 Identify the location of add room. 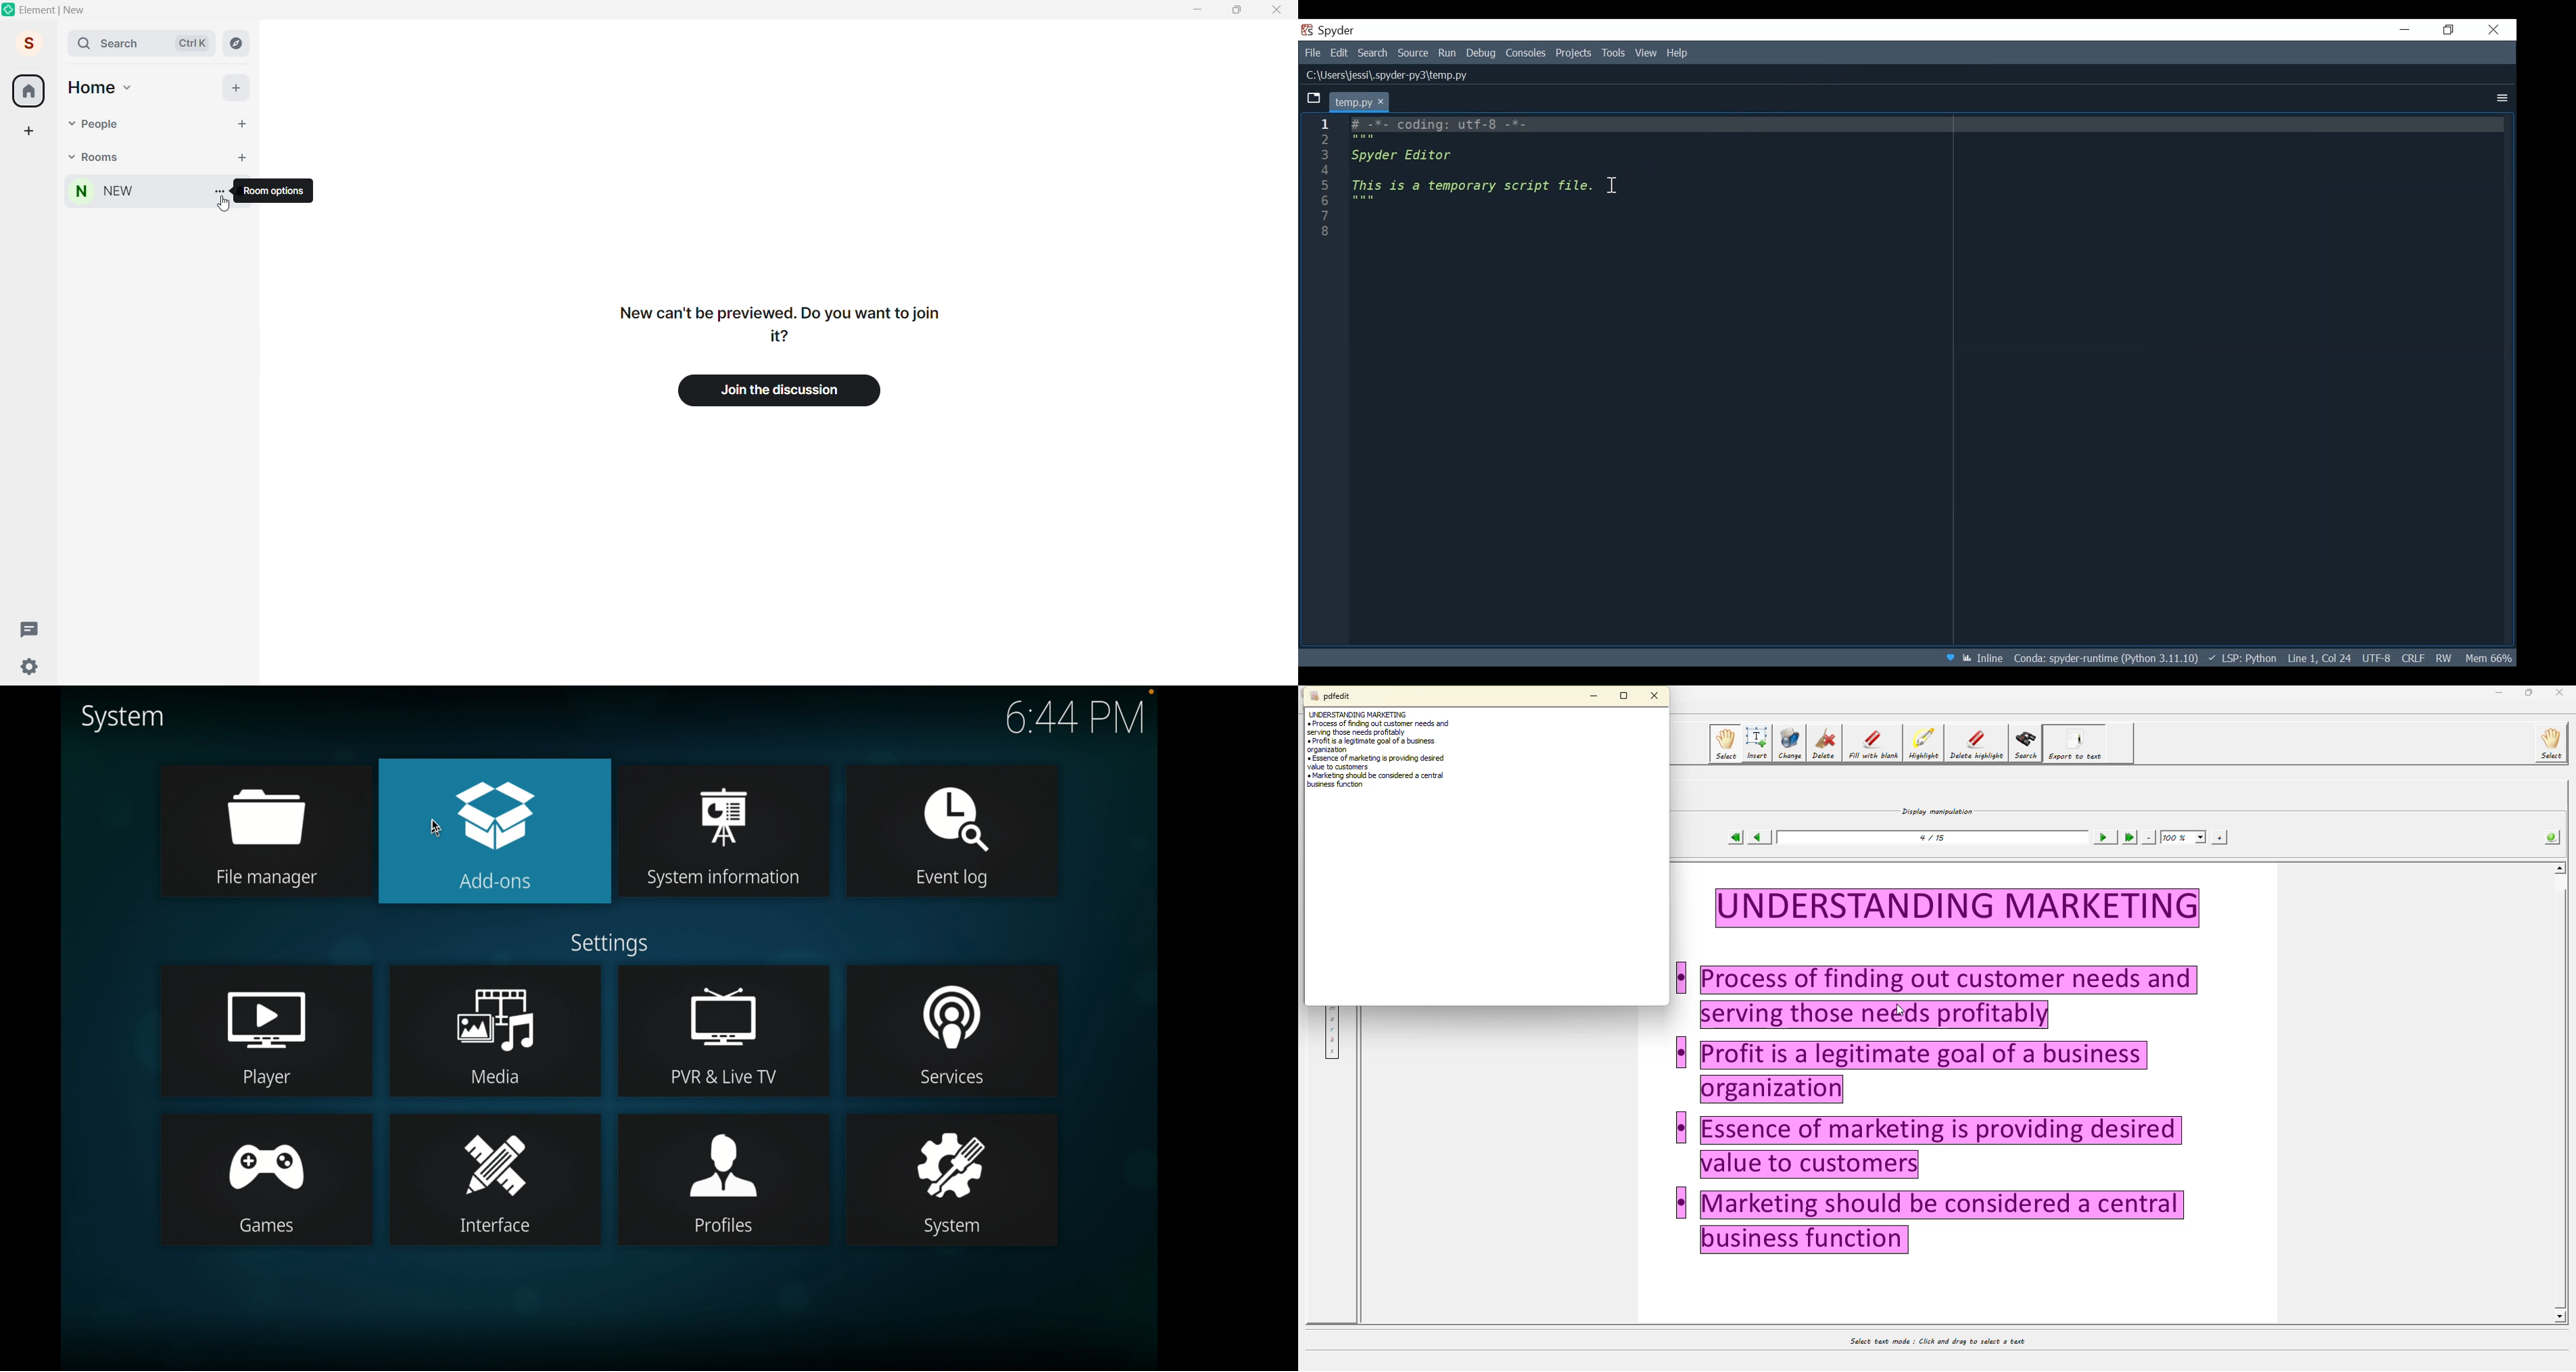
(239, 155).